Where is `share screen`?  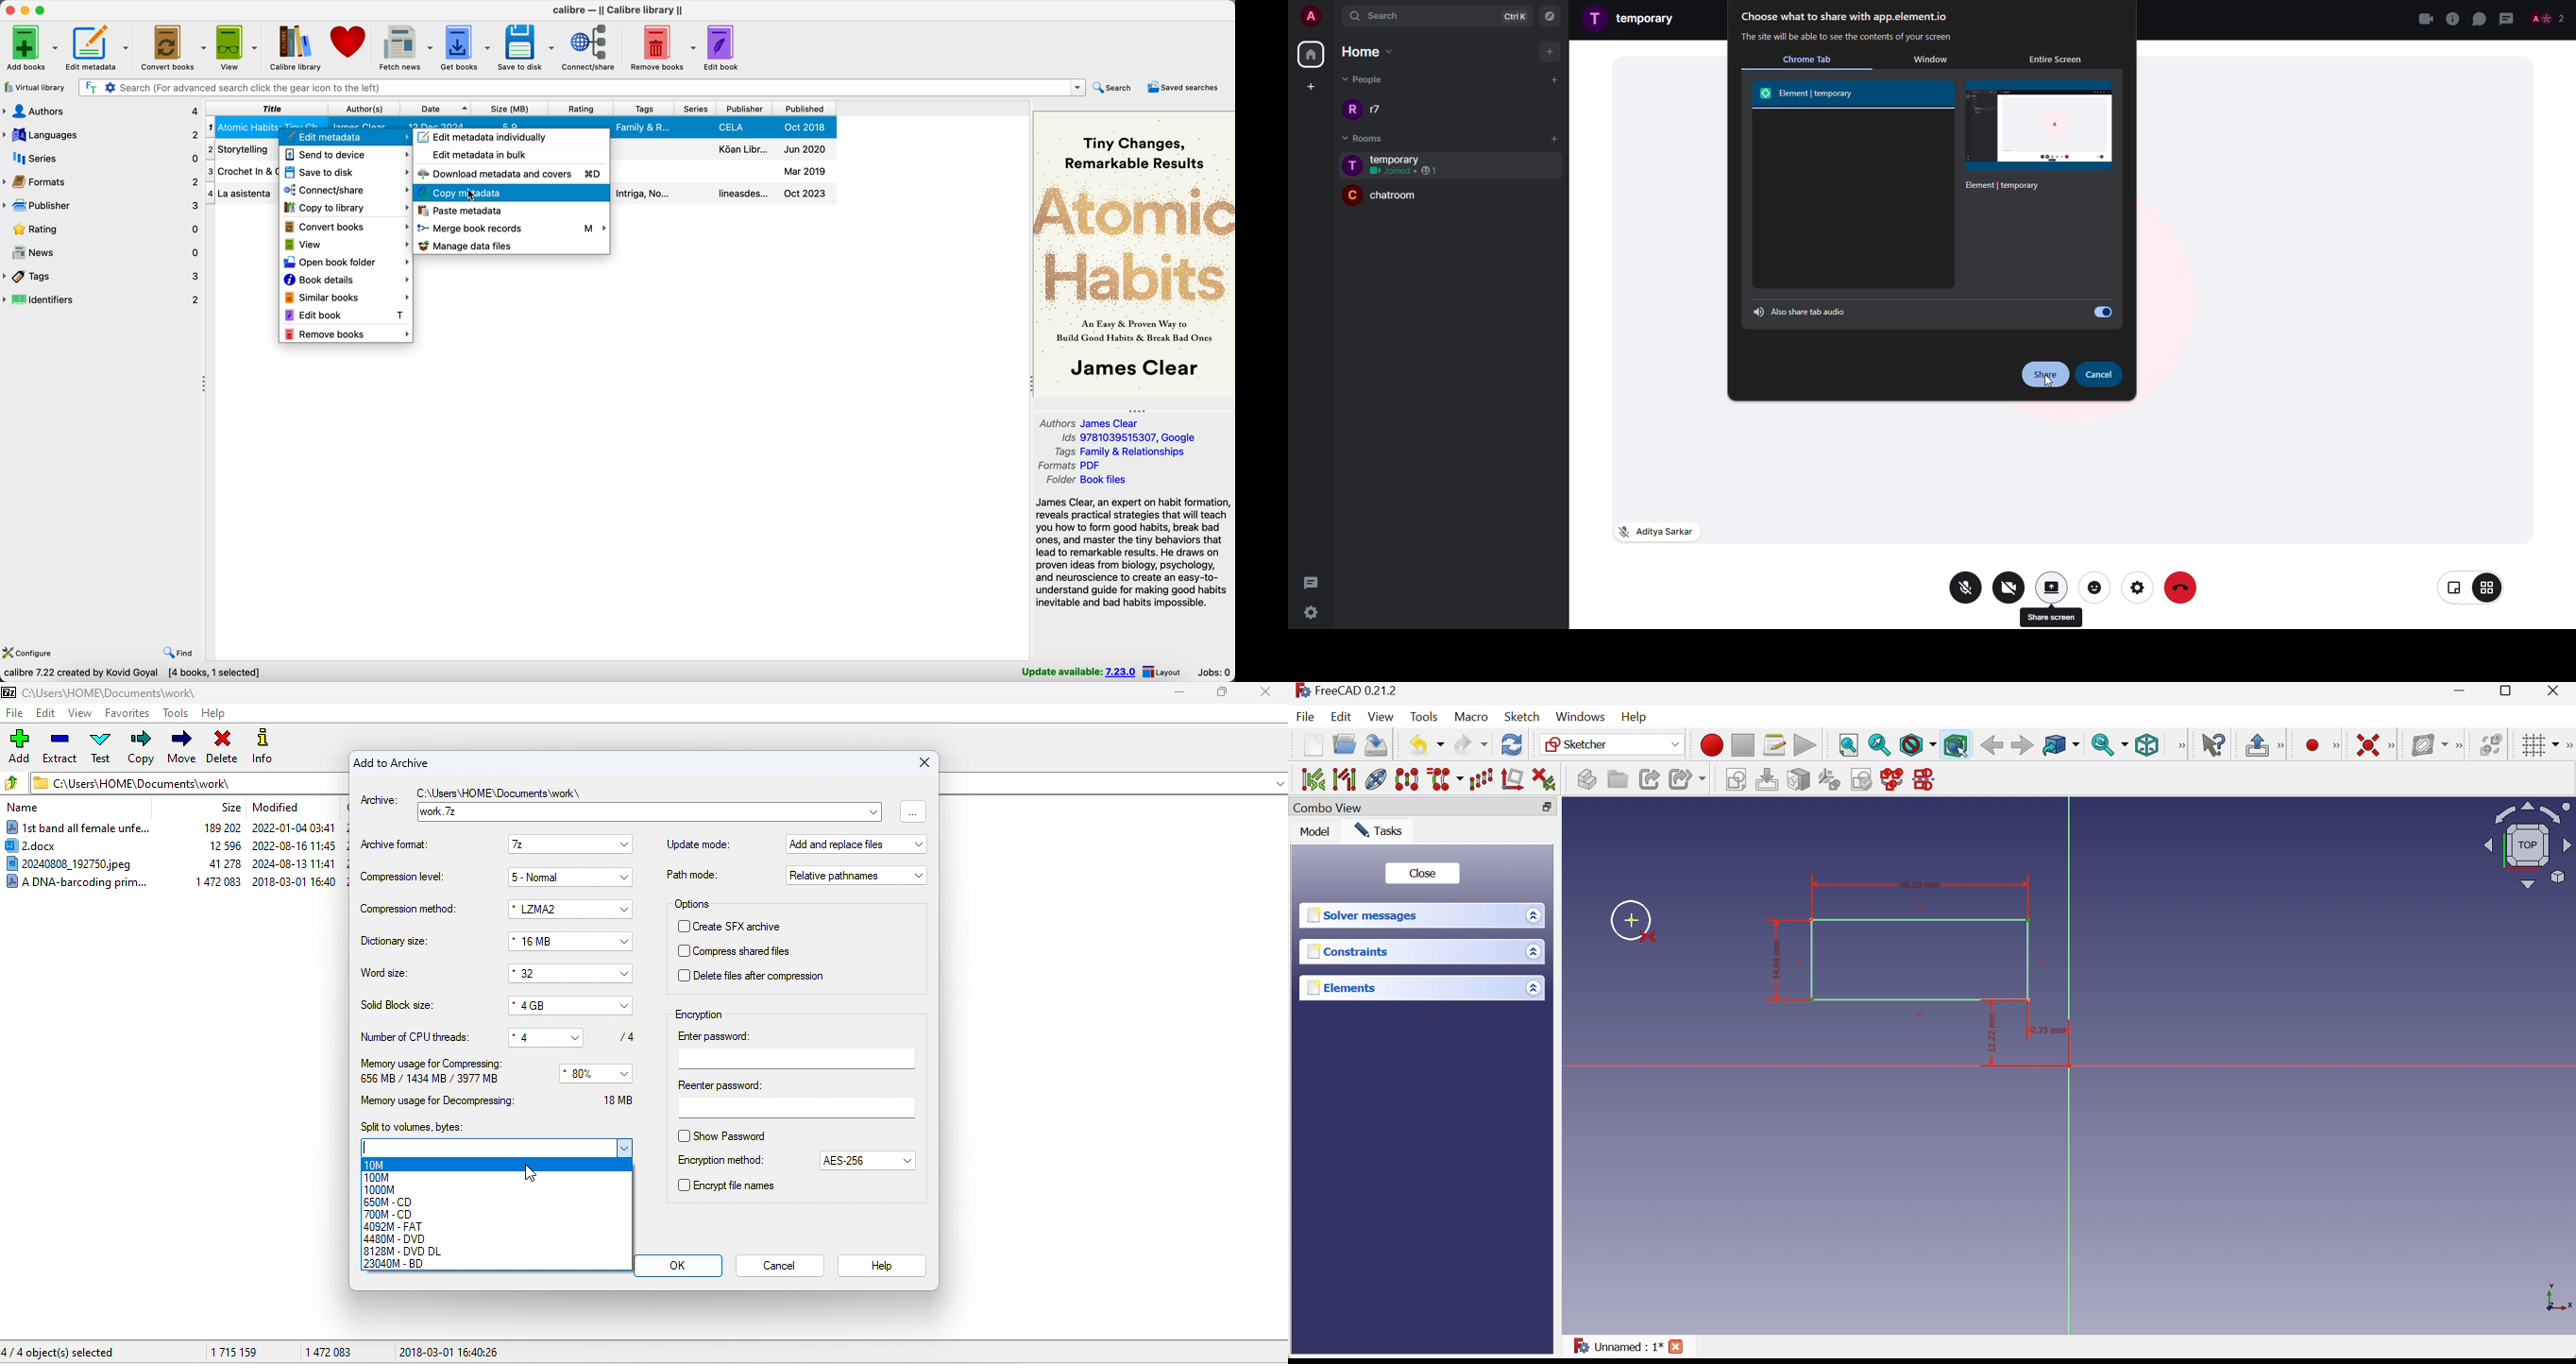
share screen is located at coordinates (2050, 615).